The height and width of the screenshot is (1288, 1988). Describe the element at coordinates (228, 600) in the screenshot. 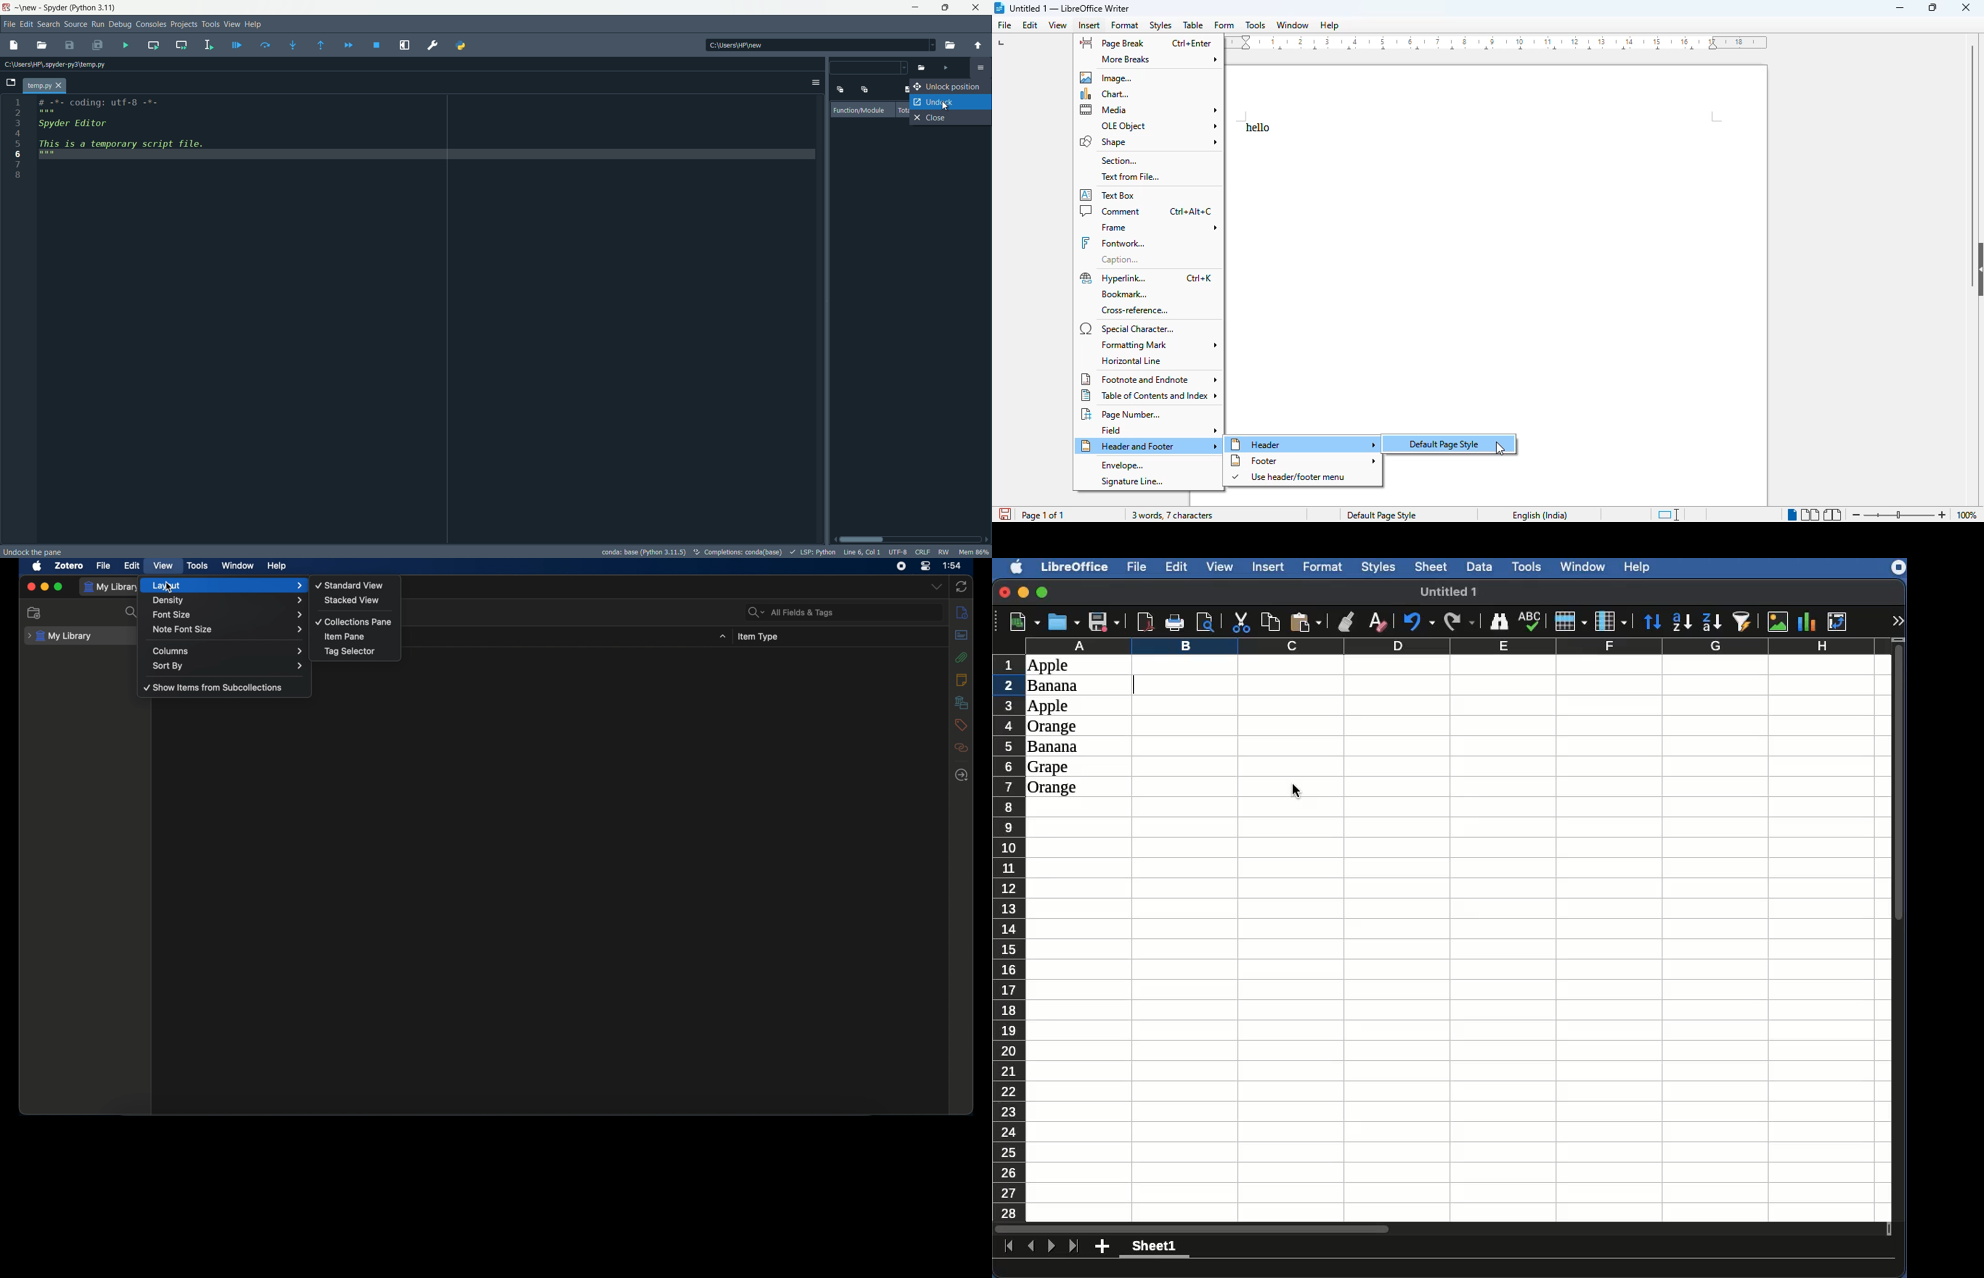

I see `density` at that location.